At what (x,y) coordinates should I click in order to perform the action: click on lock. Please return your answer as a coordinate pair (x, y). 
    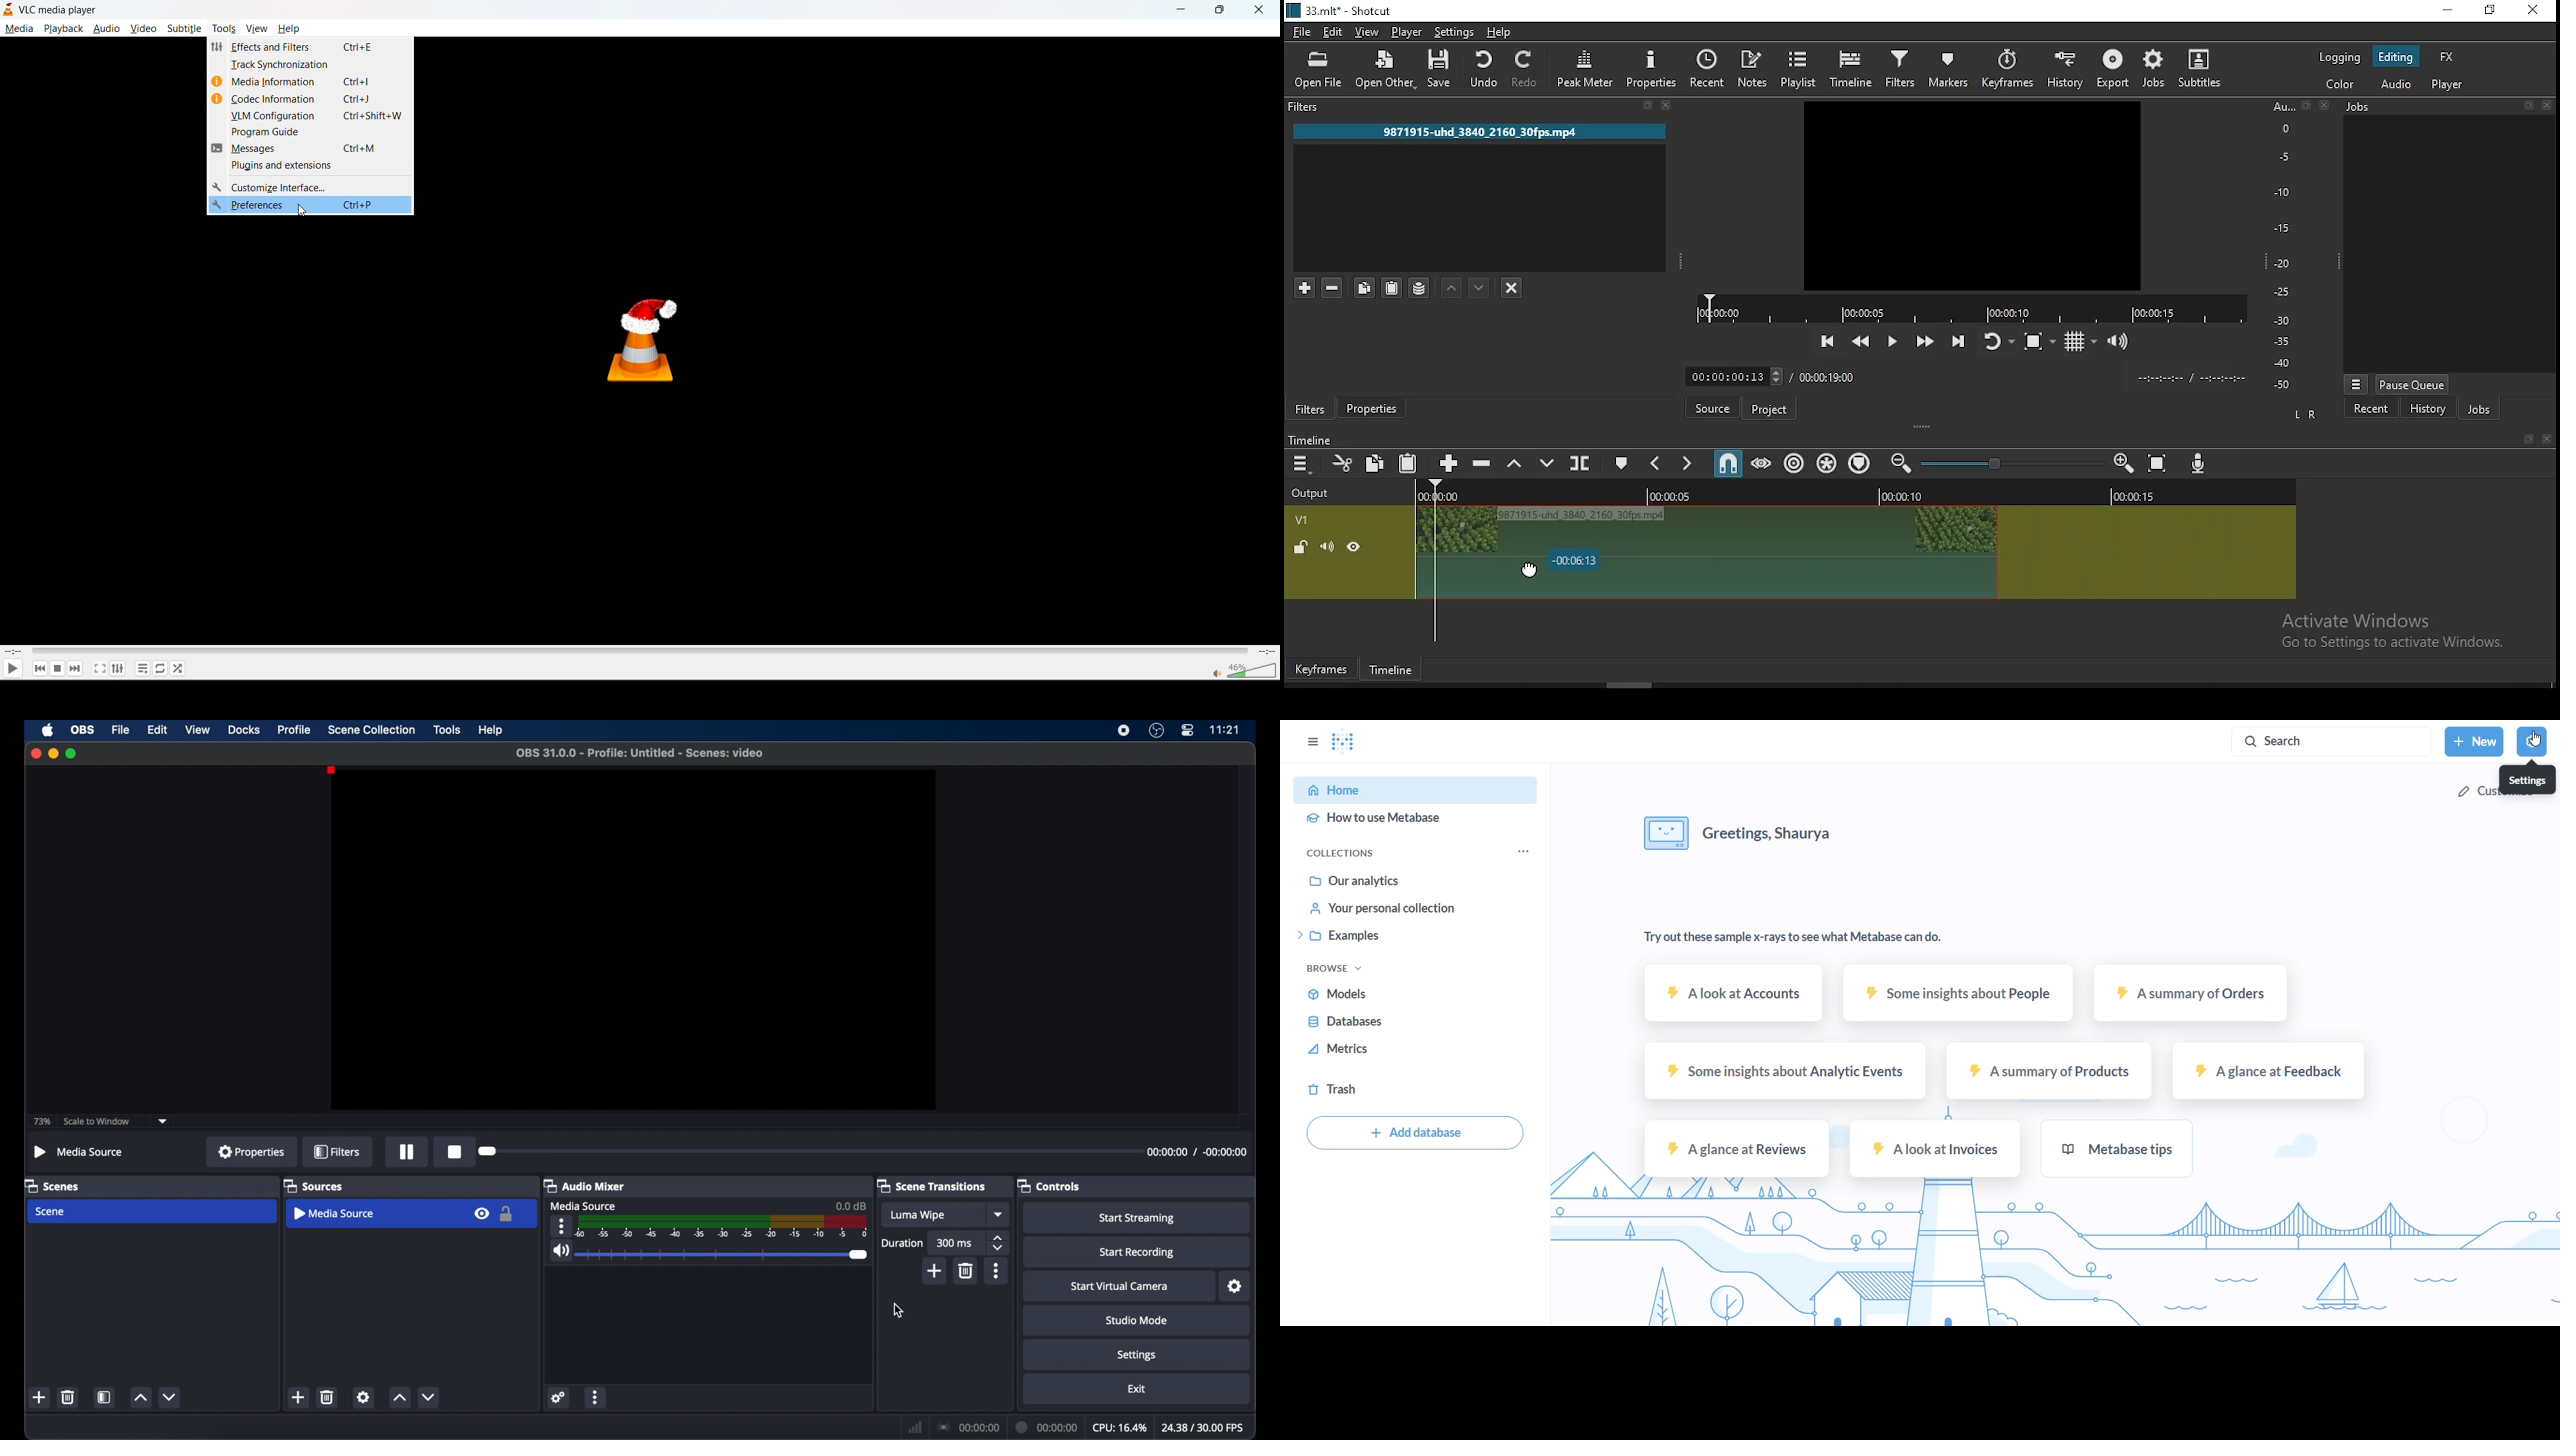
    Looking at the image, I should click on (507, 1214).